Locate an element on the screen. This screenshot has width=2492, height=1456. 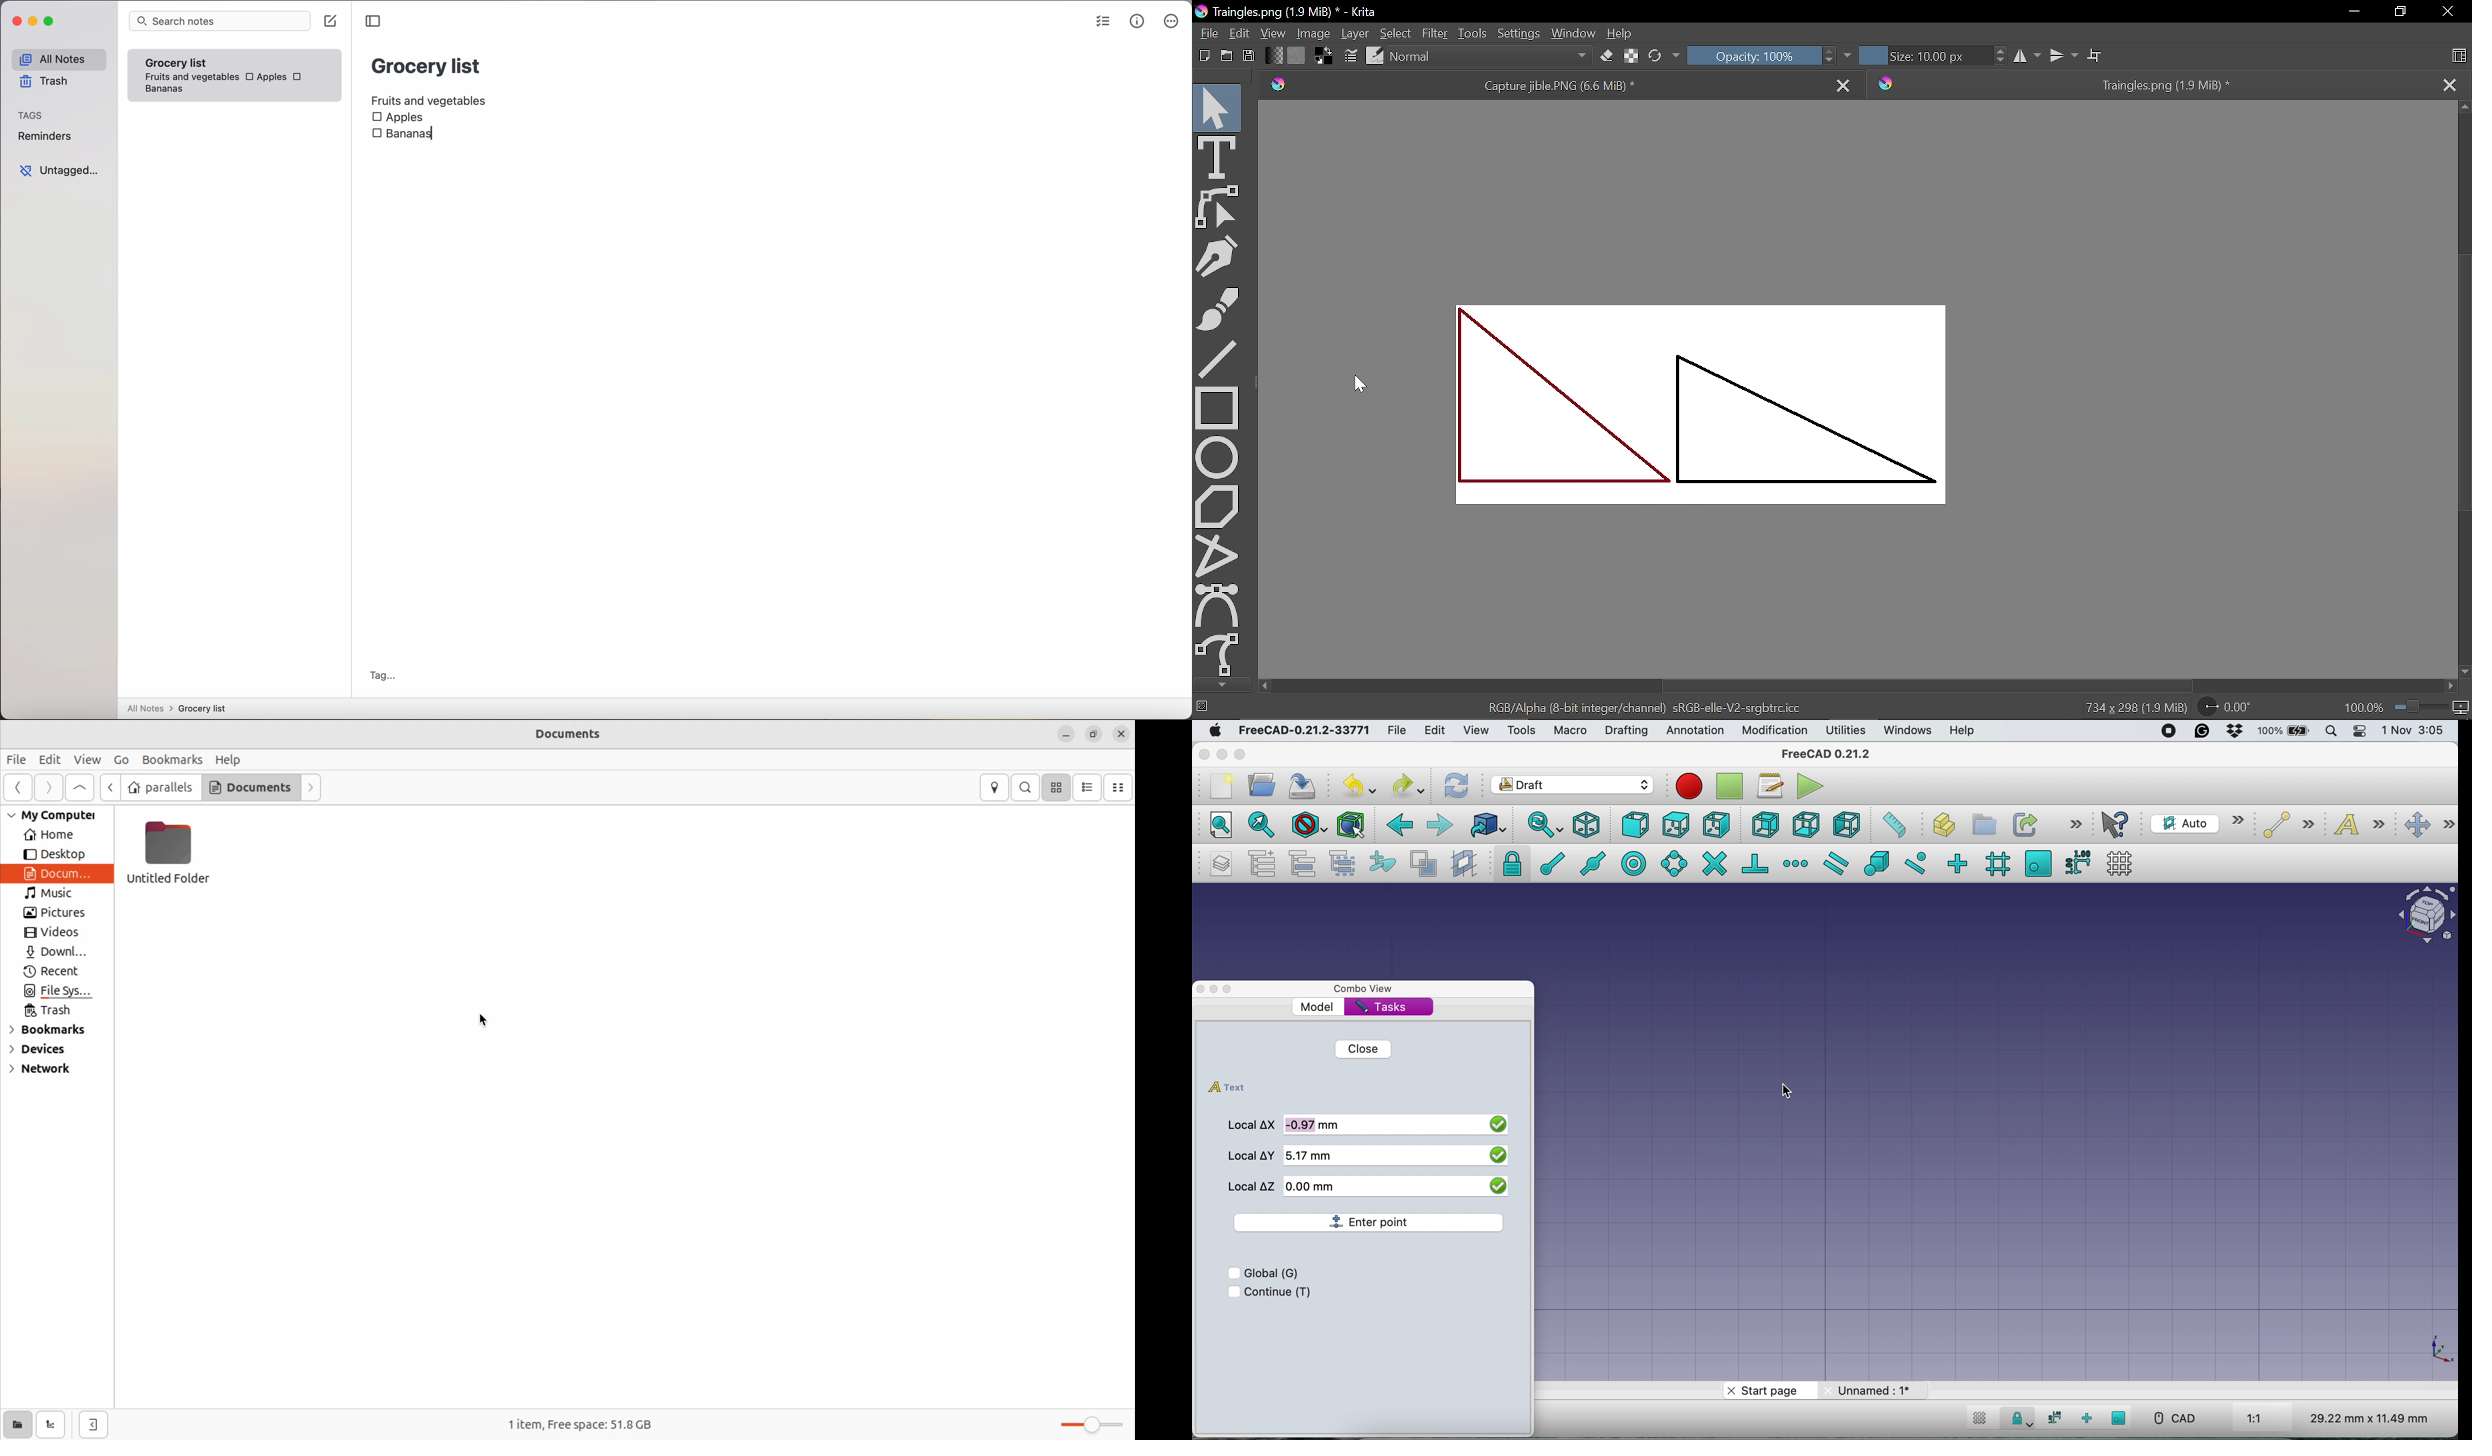
Bookmarks is located at coordinates (171, 757).